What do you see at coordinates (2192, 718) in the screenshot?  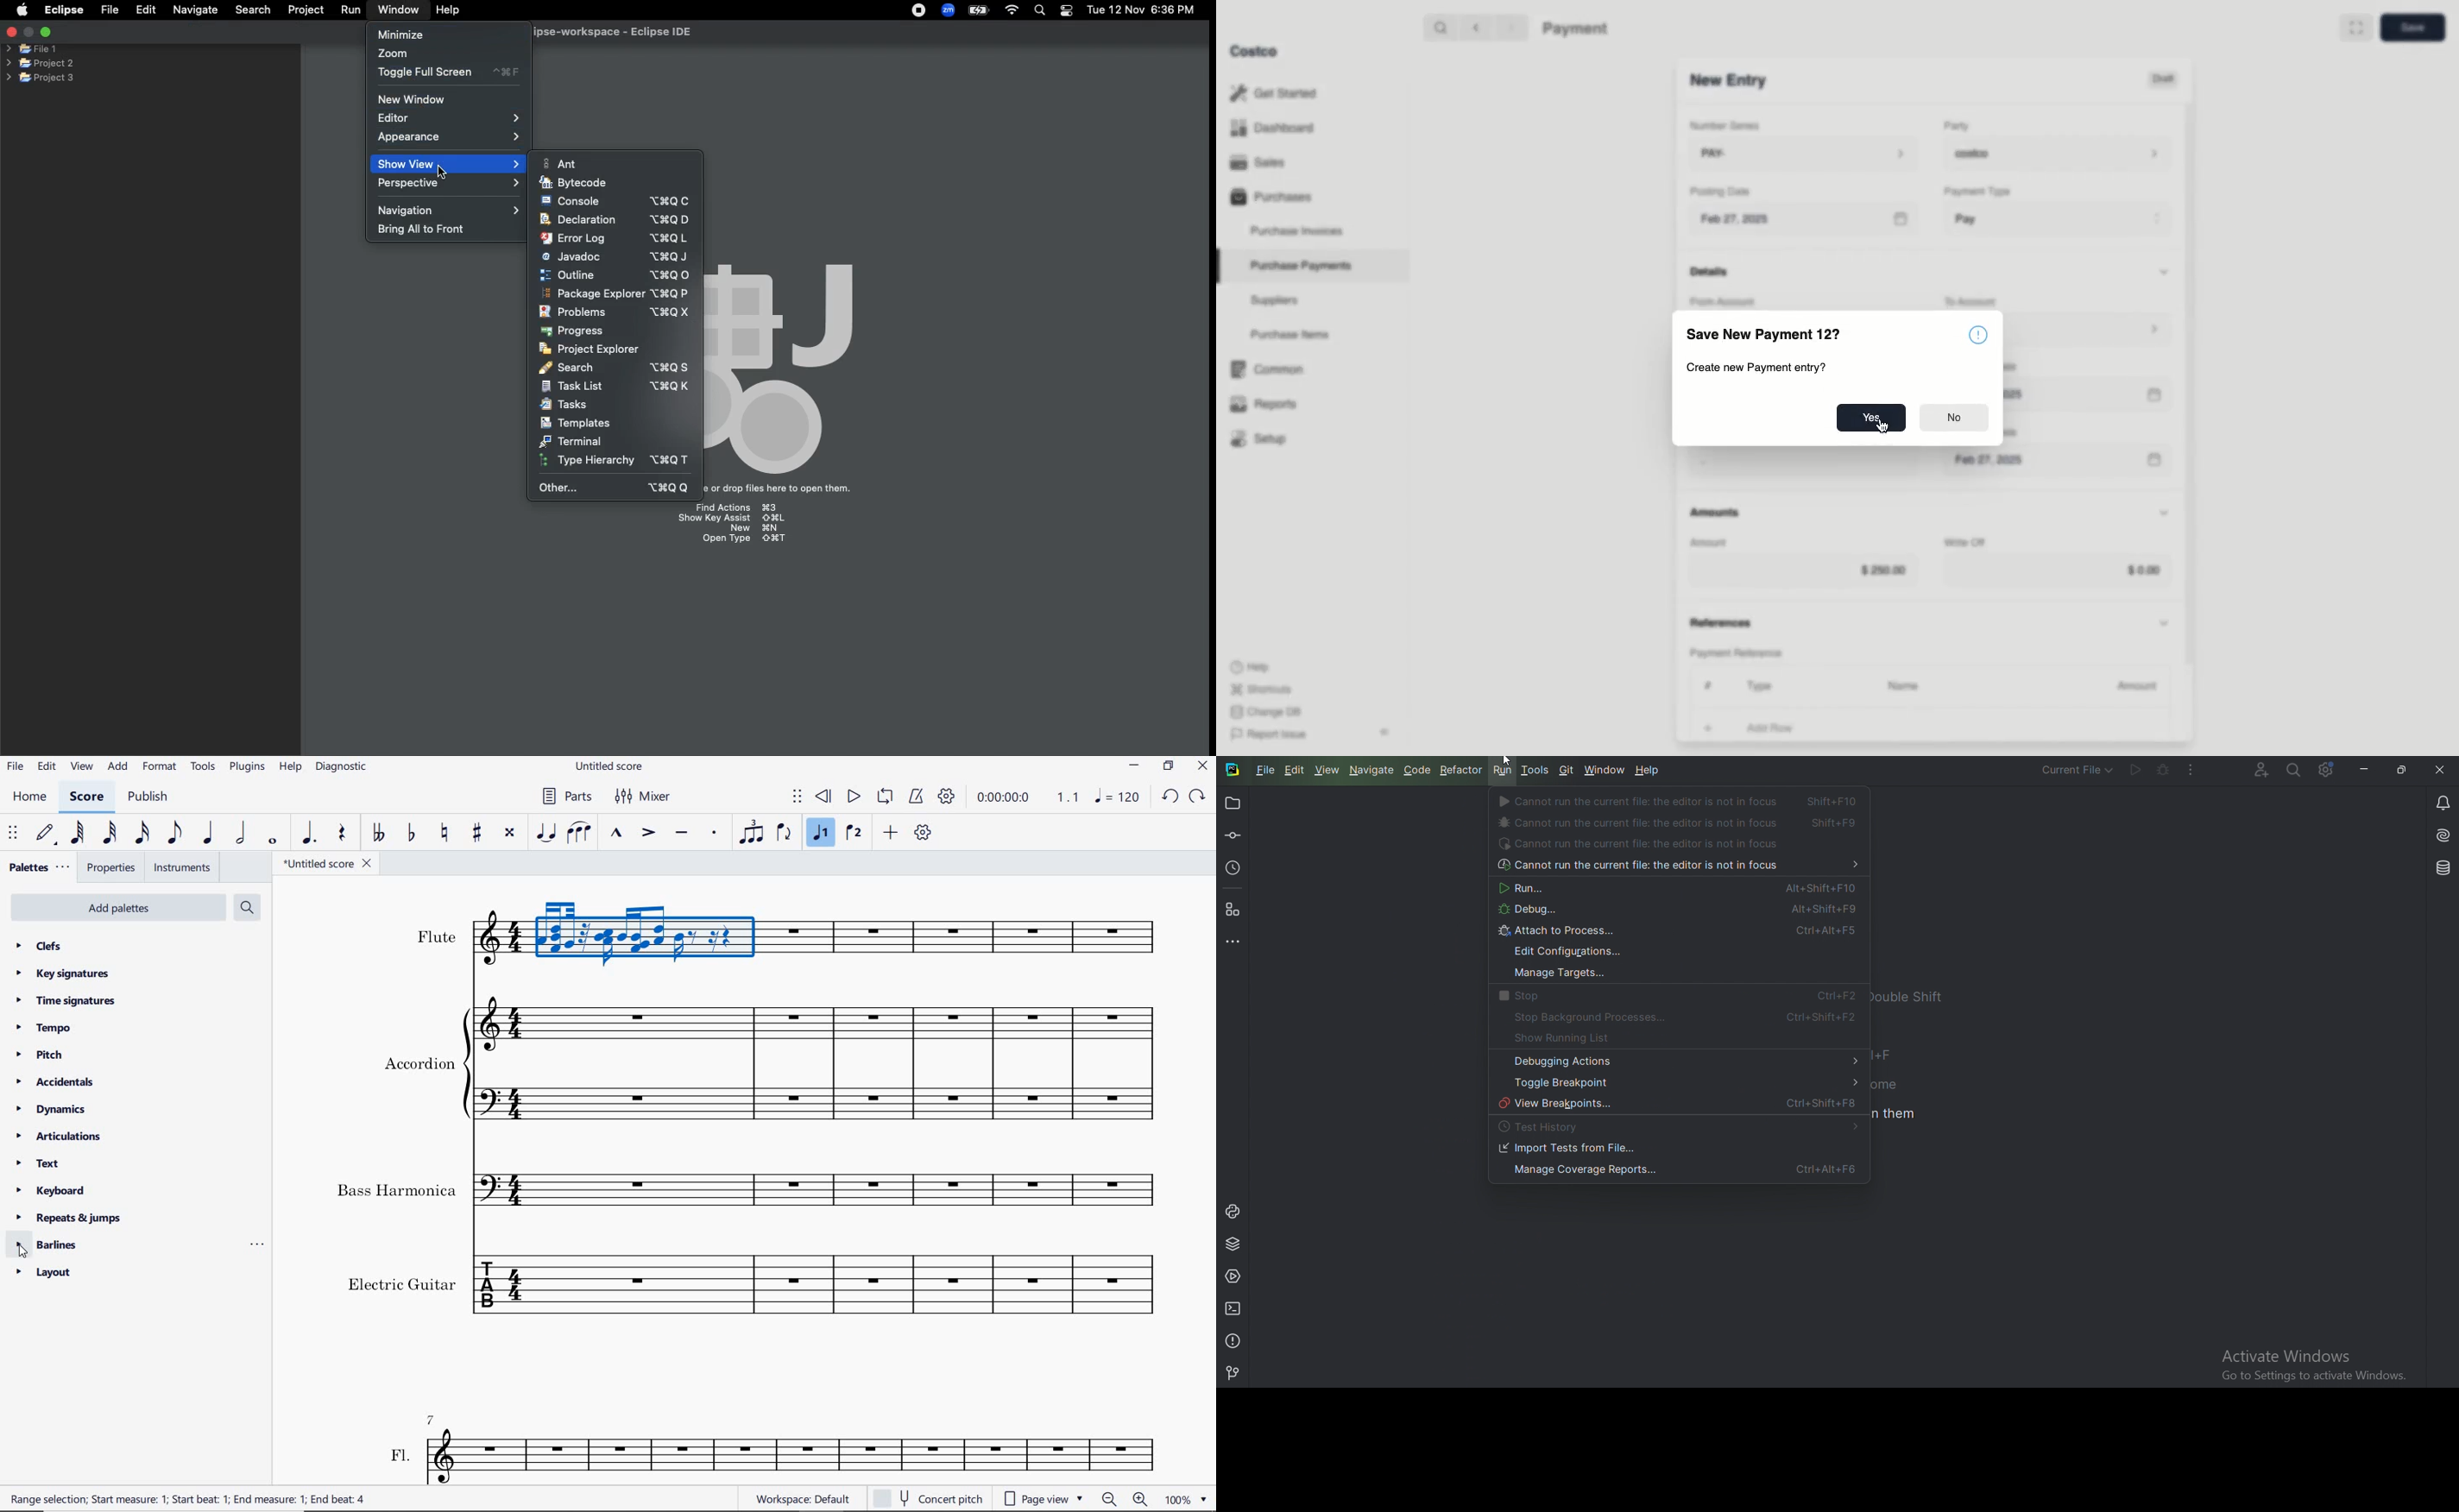 I see `PAY-1003 saved` at bounding box center [2192, 718].